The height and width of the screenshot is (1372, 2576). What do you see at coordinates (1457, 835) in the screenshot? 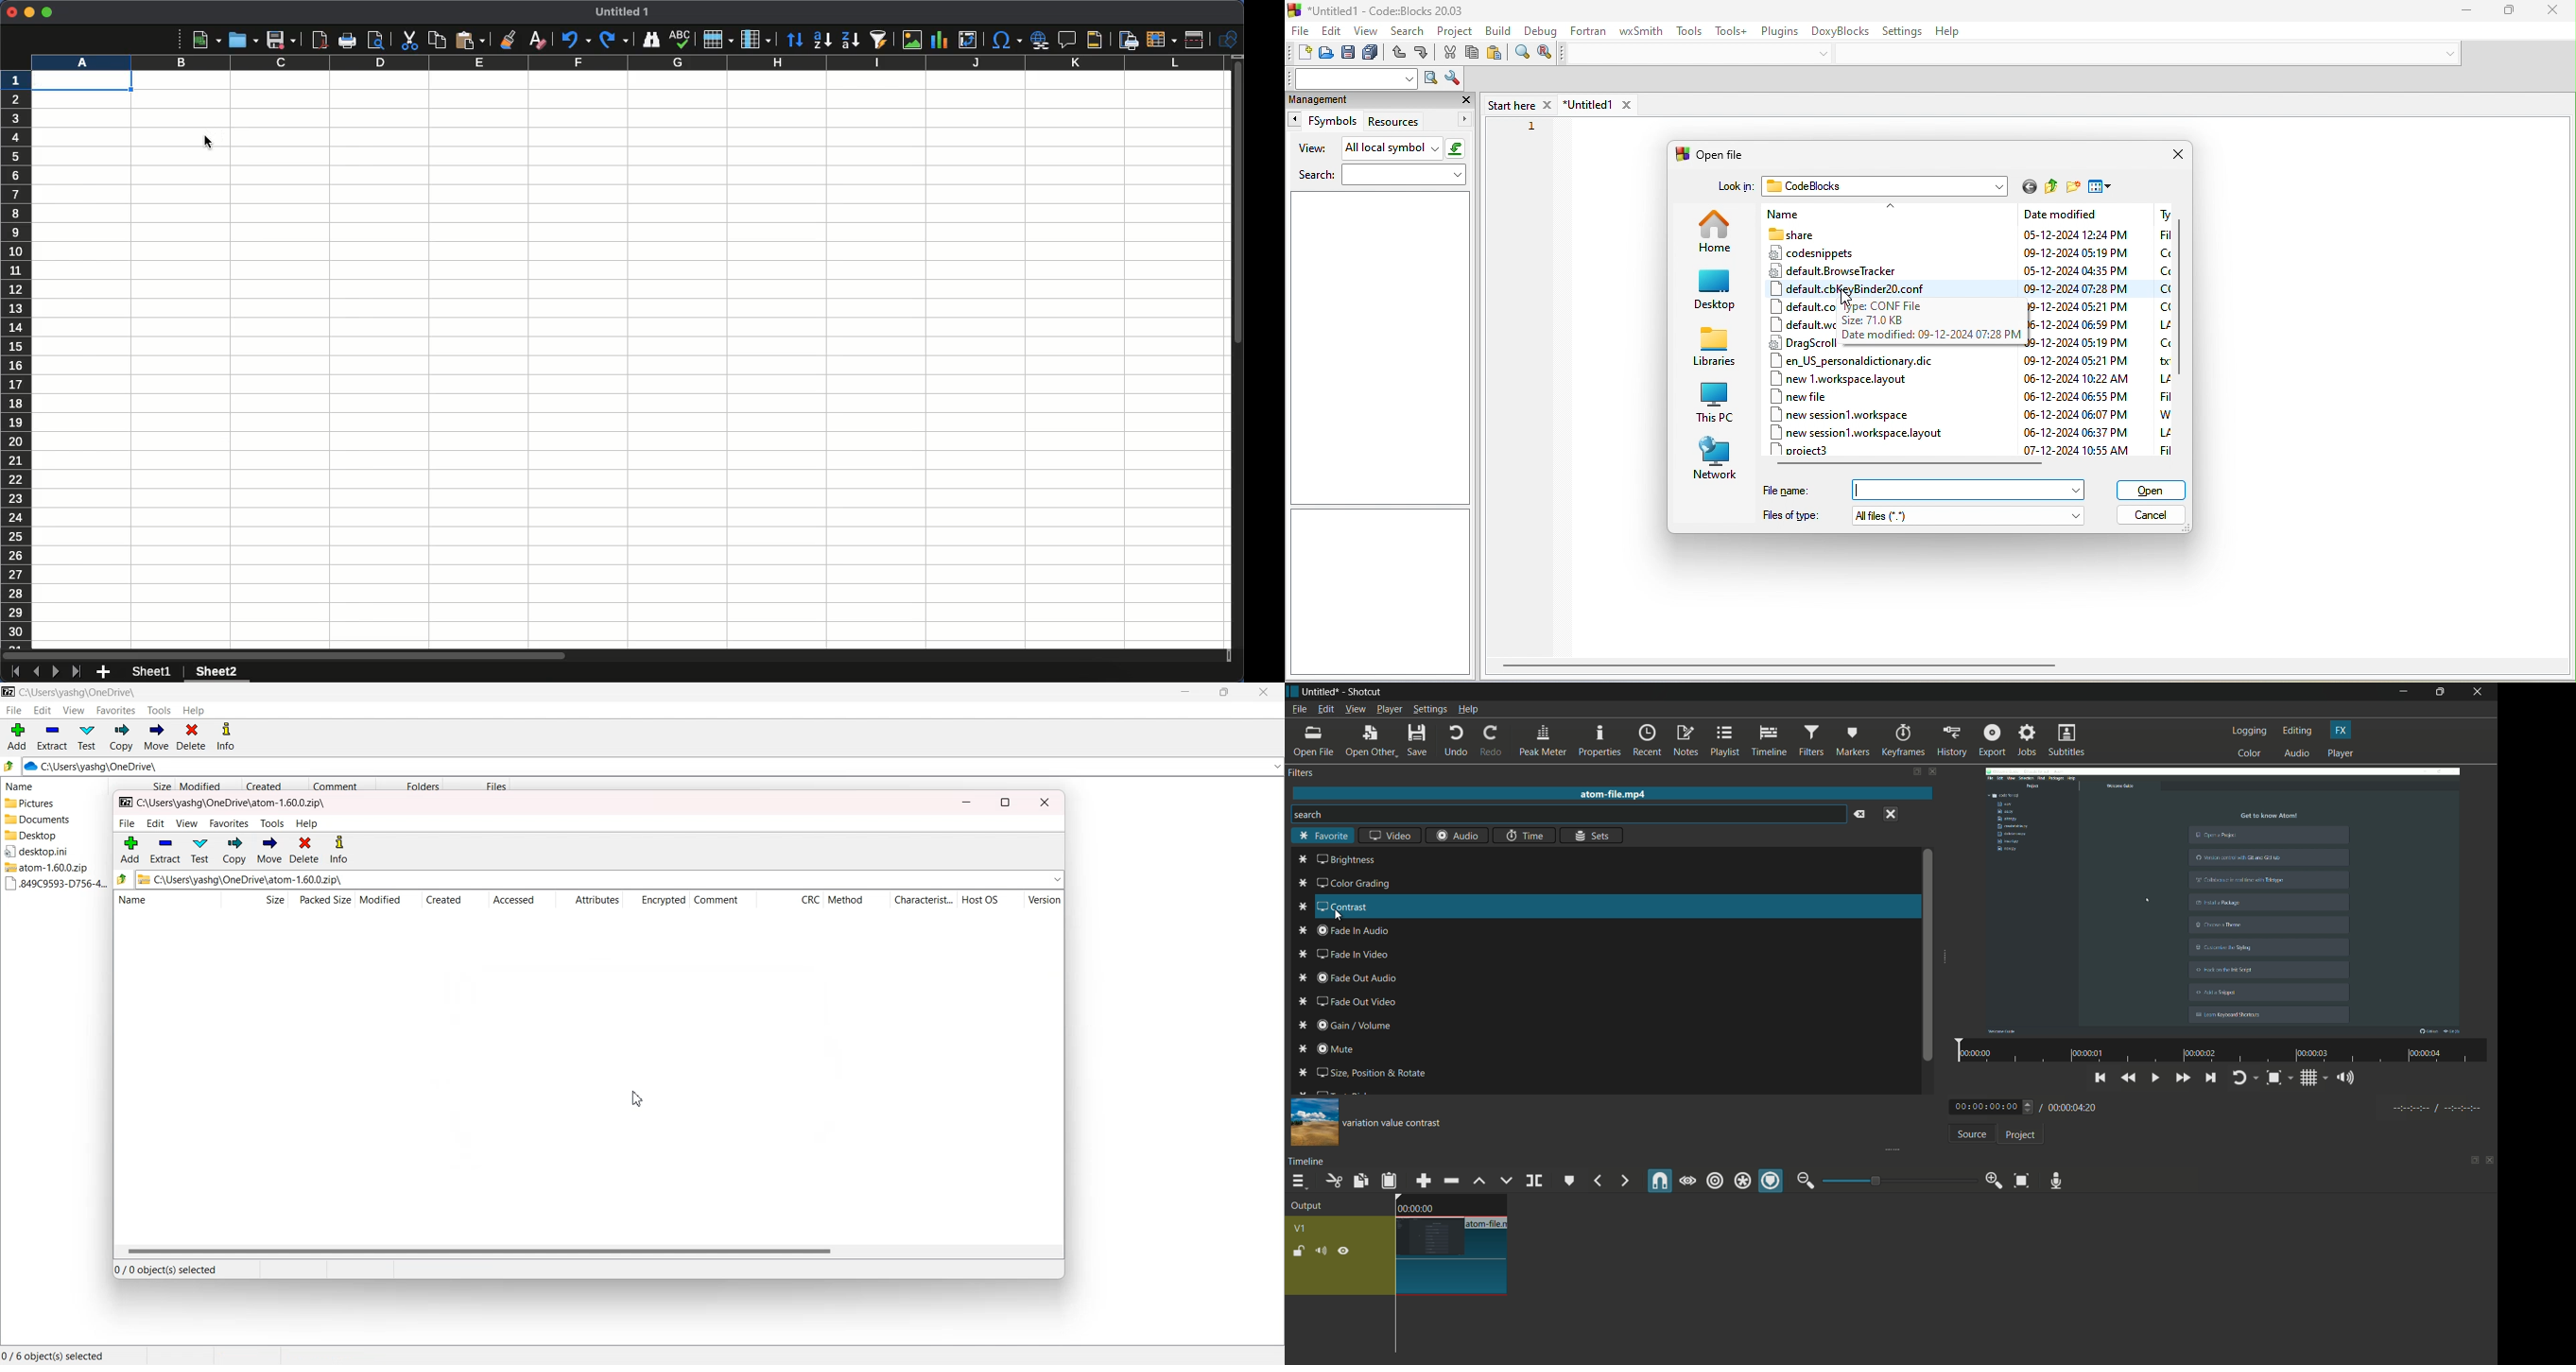
I see `audio` at bounding box center [1457, 835].